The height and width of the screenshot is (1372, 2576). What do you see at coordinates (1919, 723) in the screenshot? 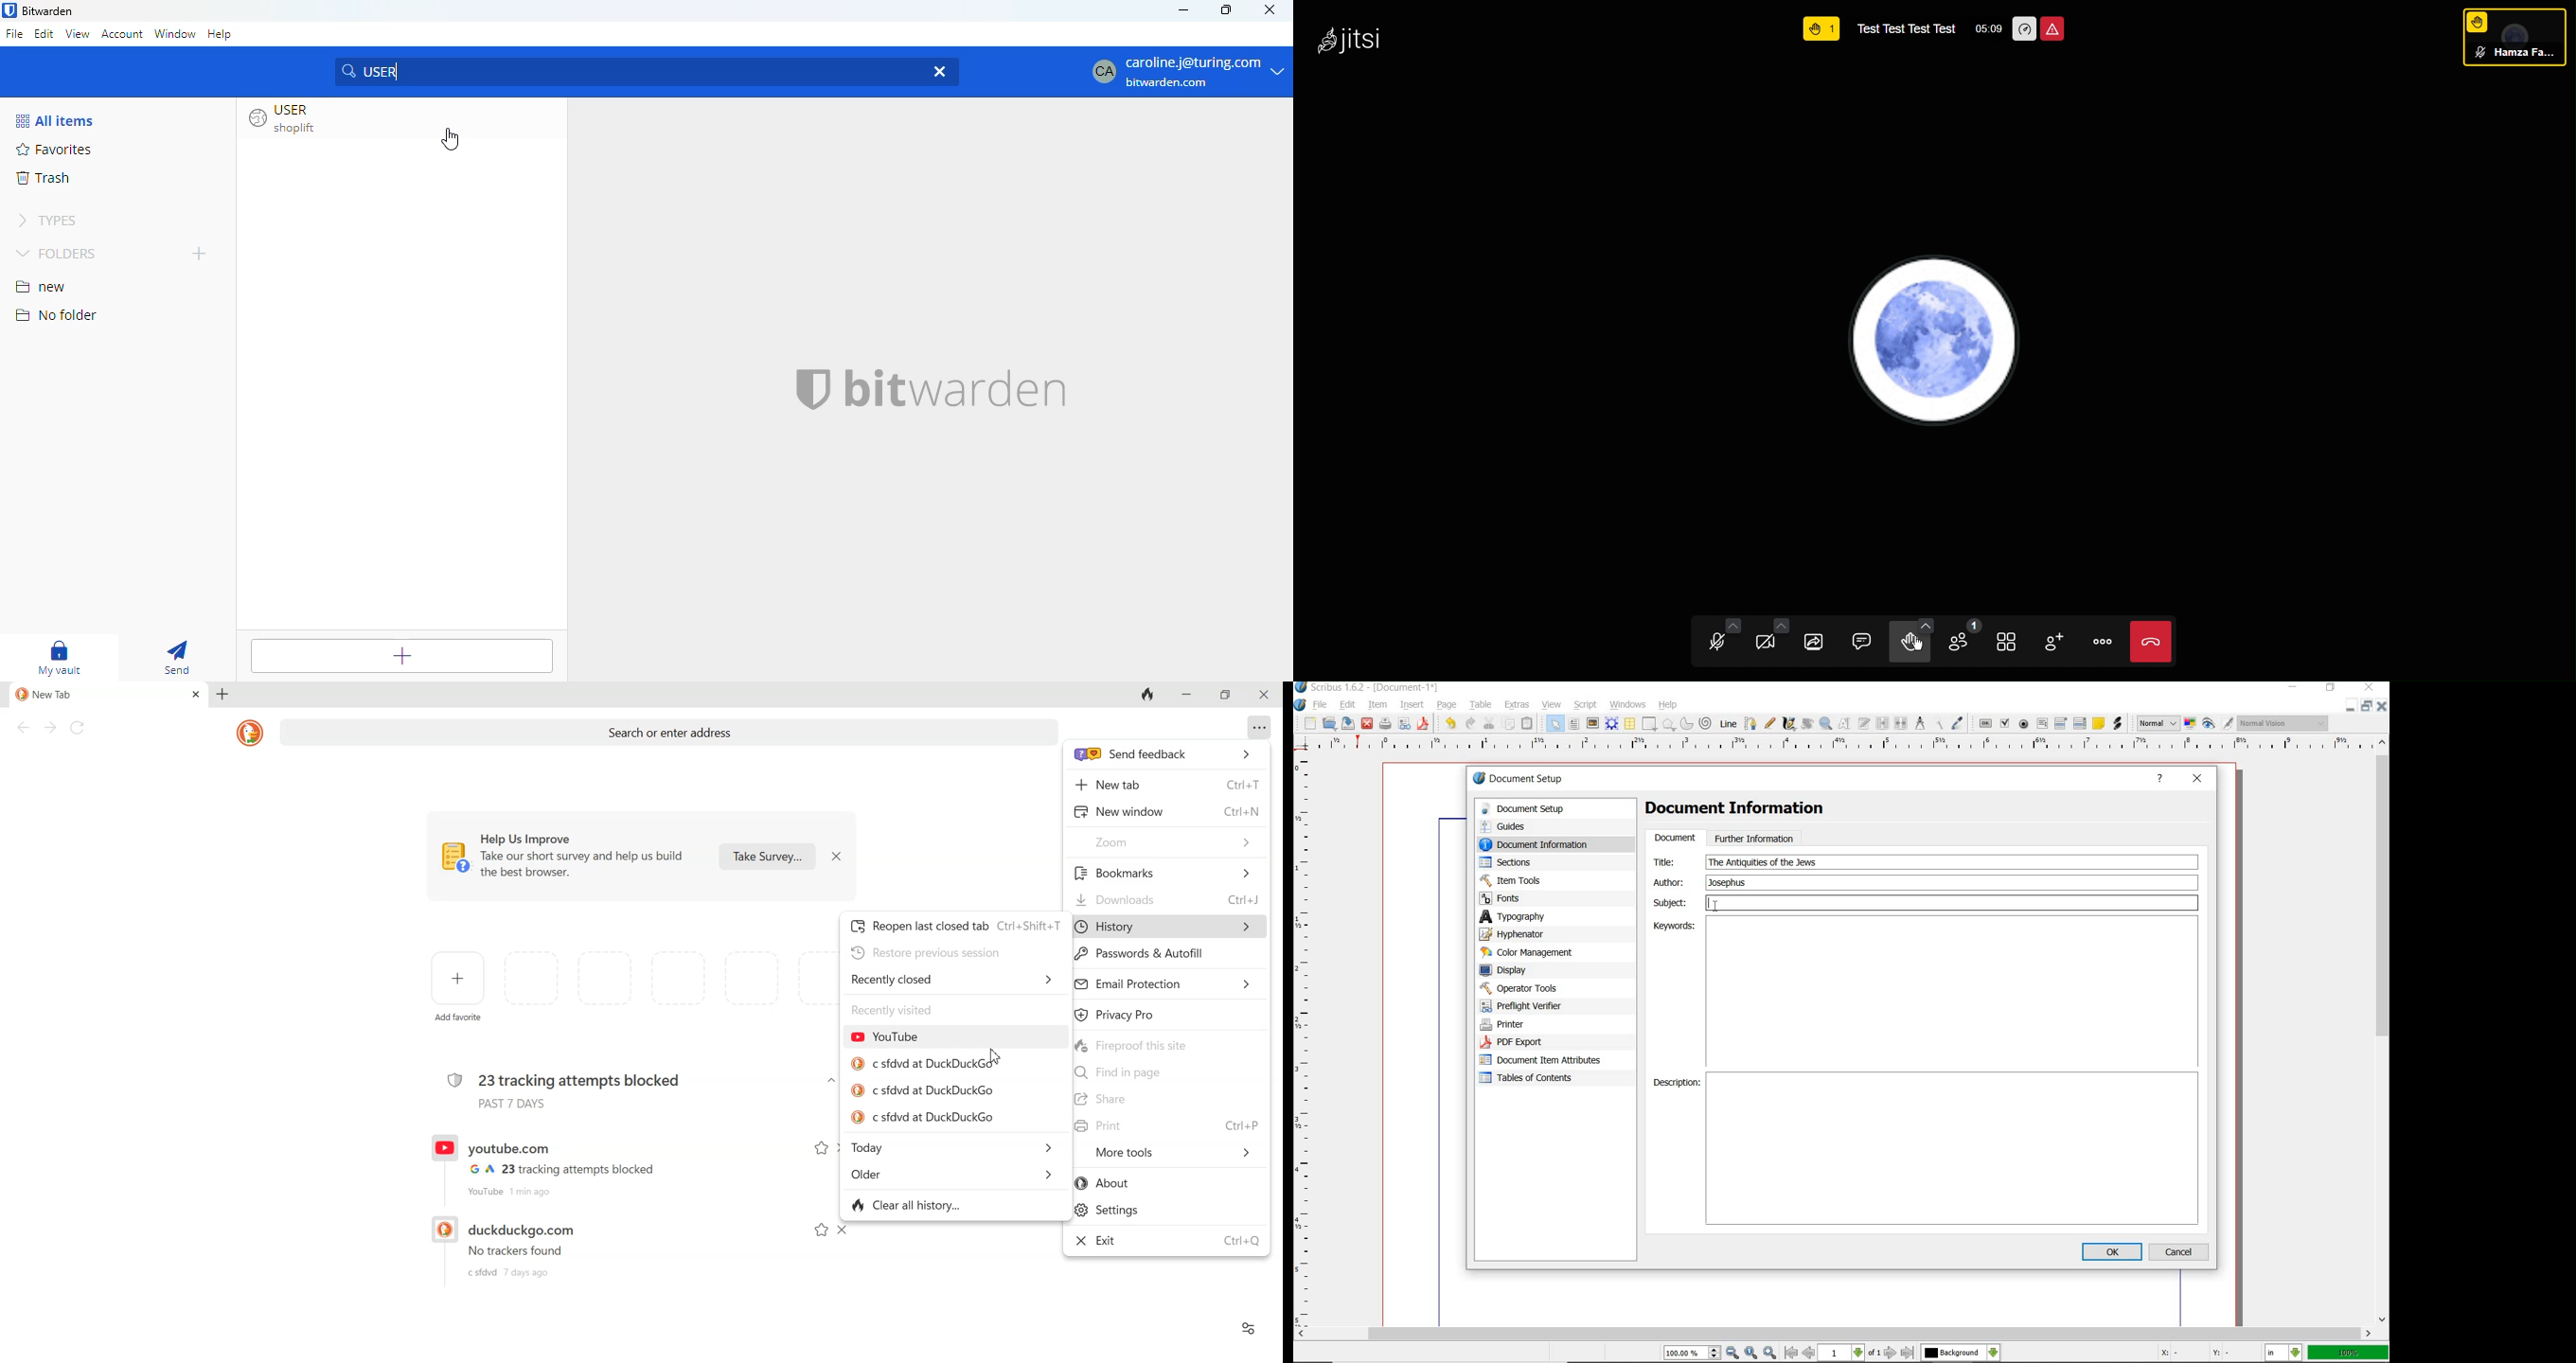
I see `measurements` at bounding box center [1919, 723].